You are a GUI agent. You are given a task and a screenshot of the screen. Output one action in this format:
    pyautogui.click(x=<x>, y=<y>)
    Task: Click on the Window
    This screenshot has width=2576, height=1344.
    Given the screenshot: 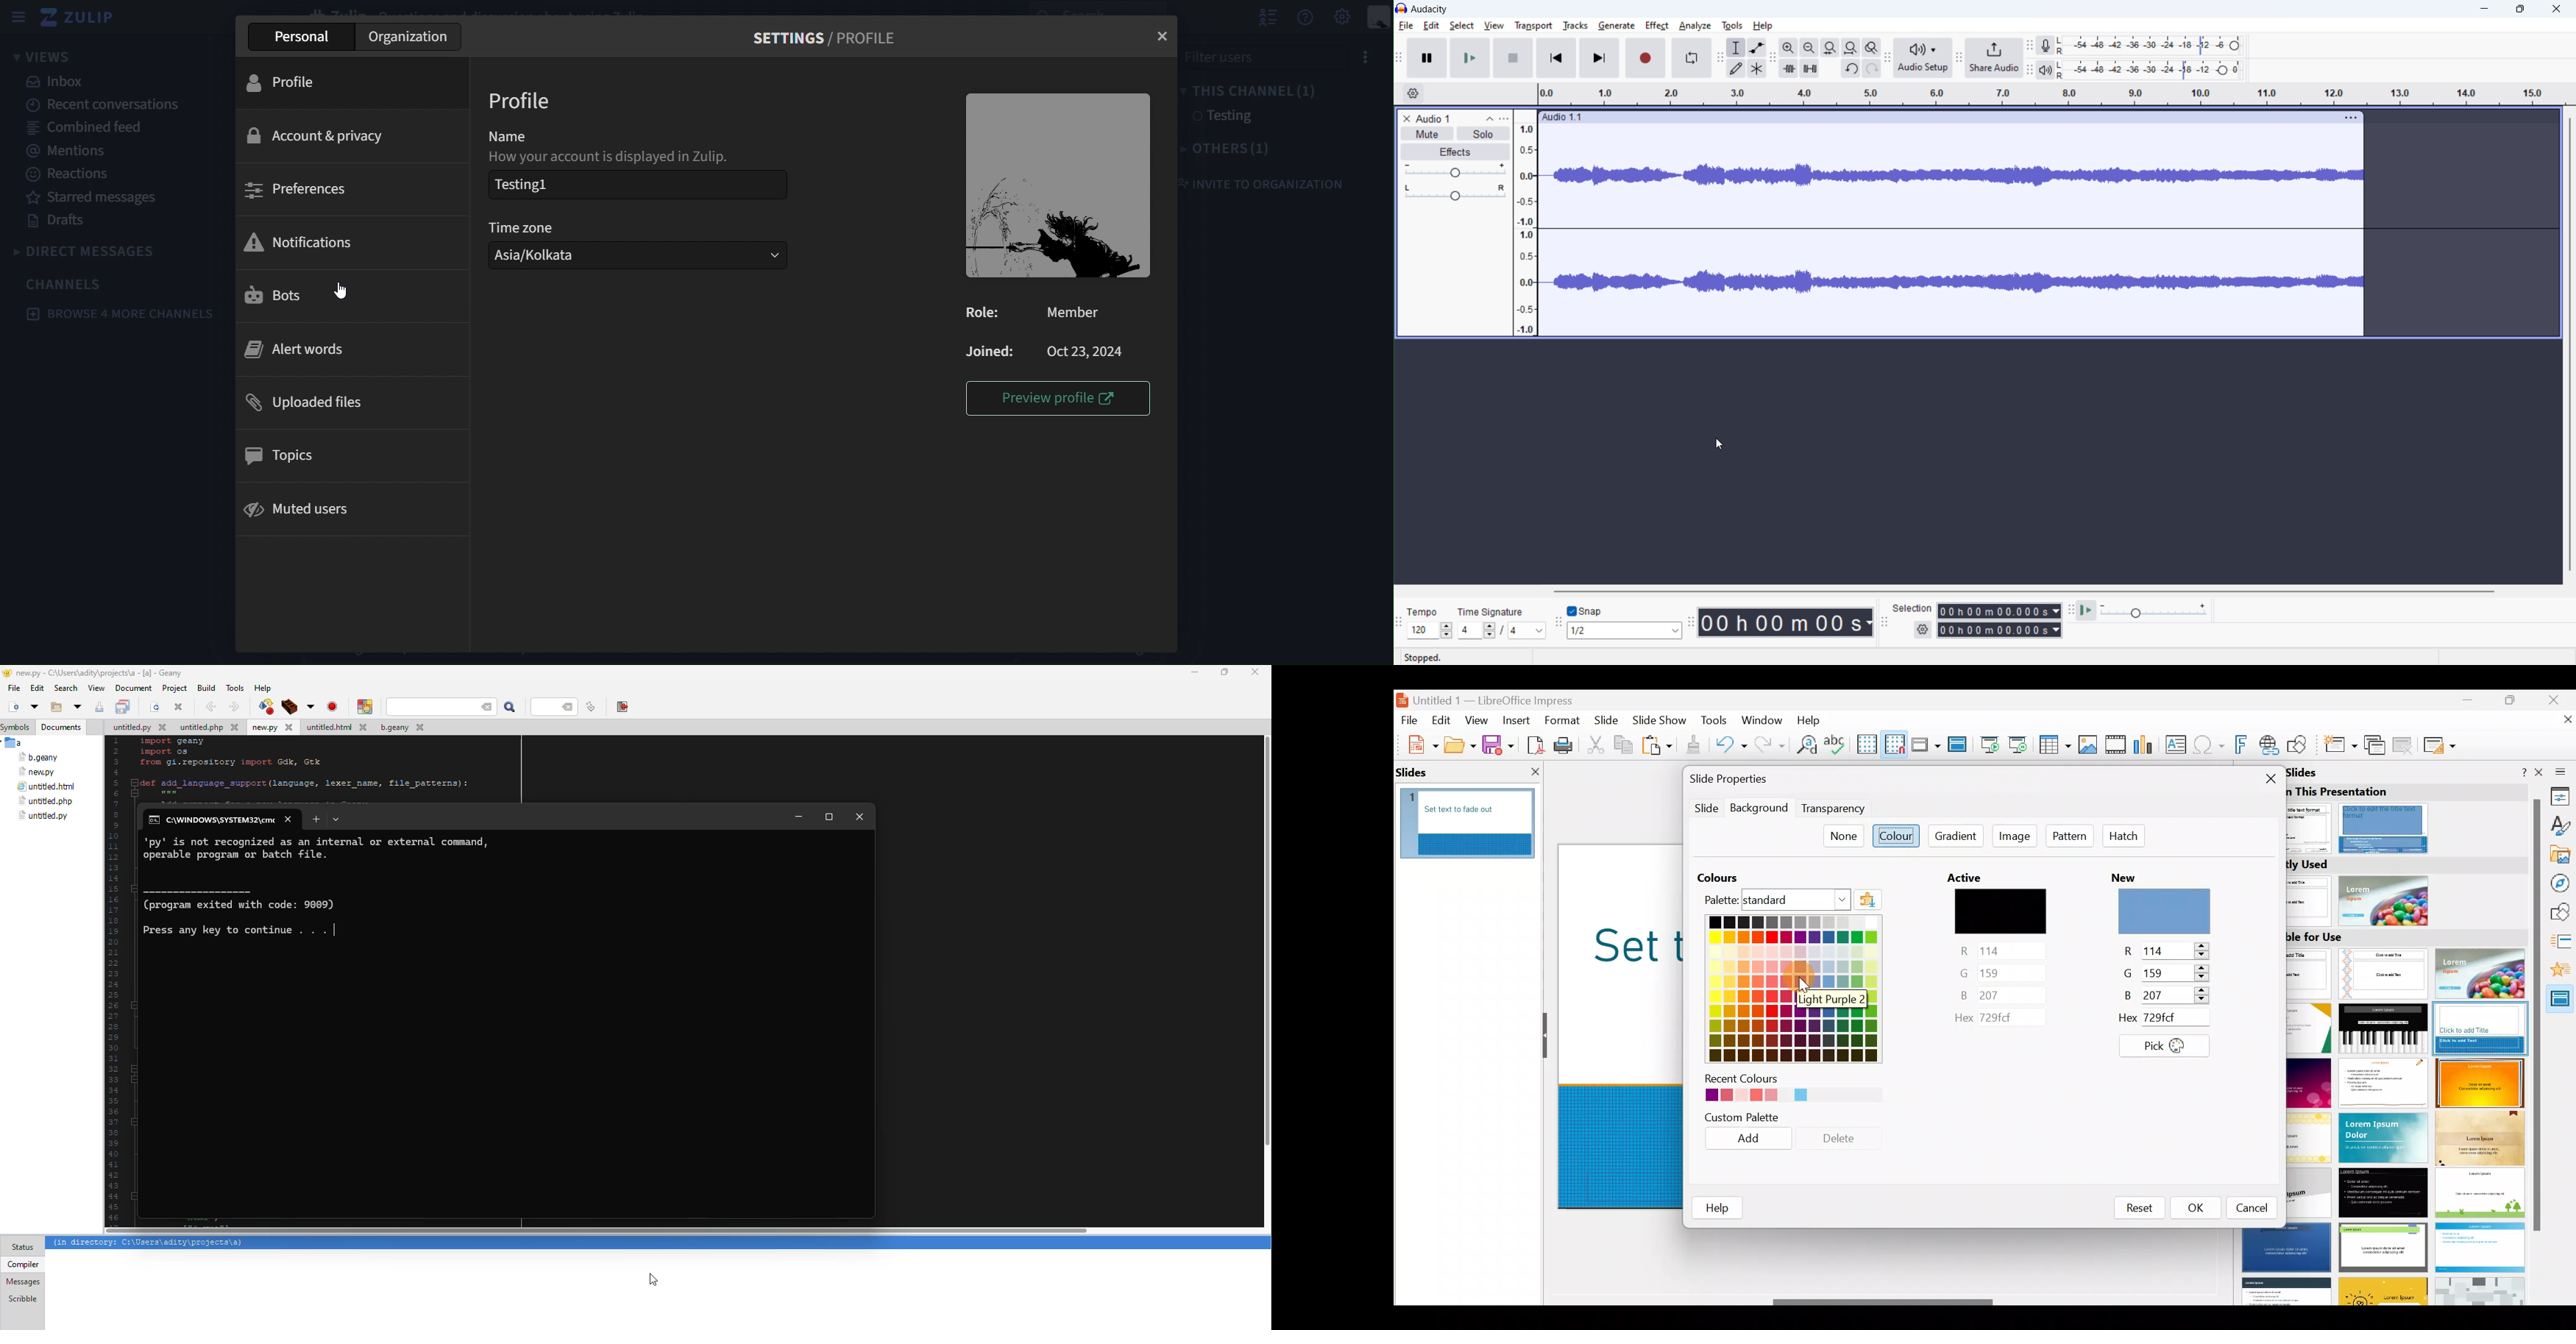 What is the action you would take?
    pyautogui.click(x=1765, y=719)
    